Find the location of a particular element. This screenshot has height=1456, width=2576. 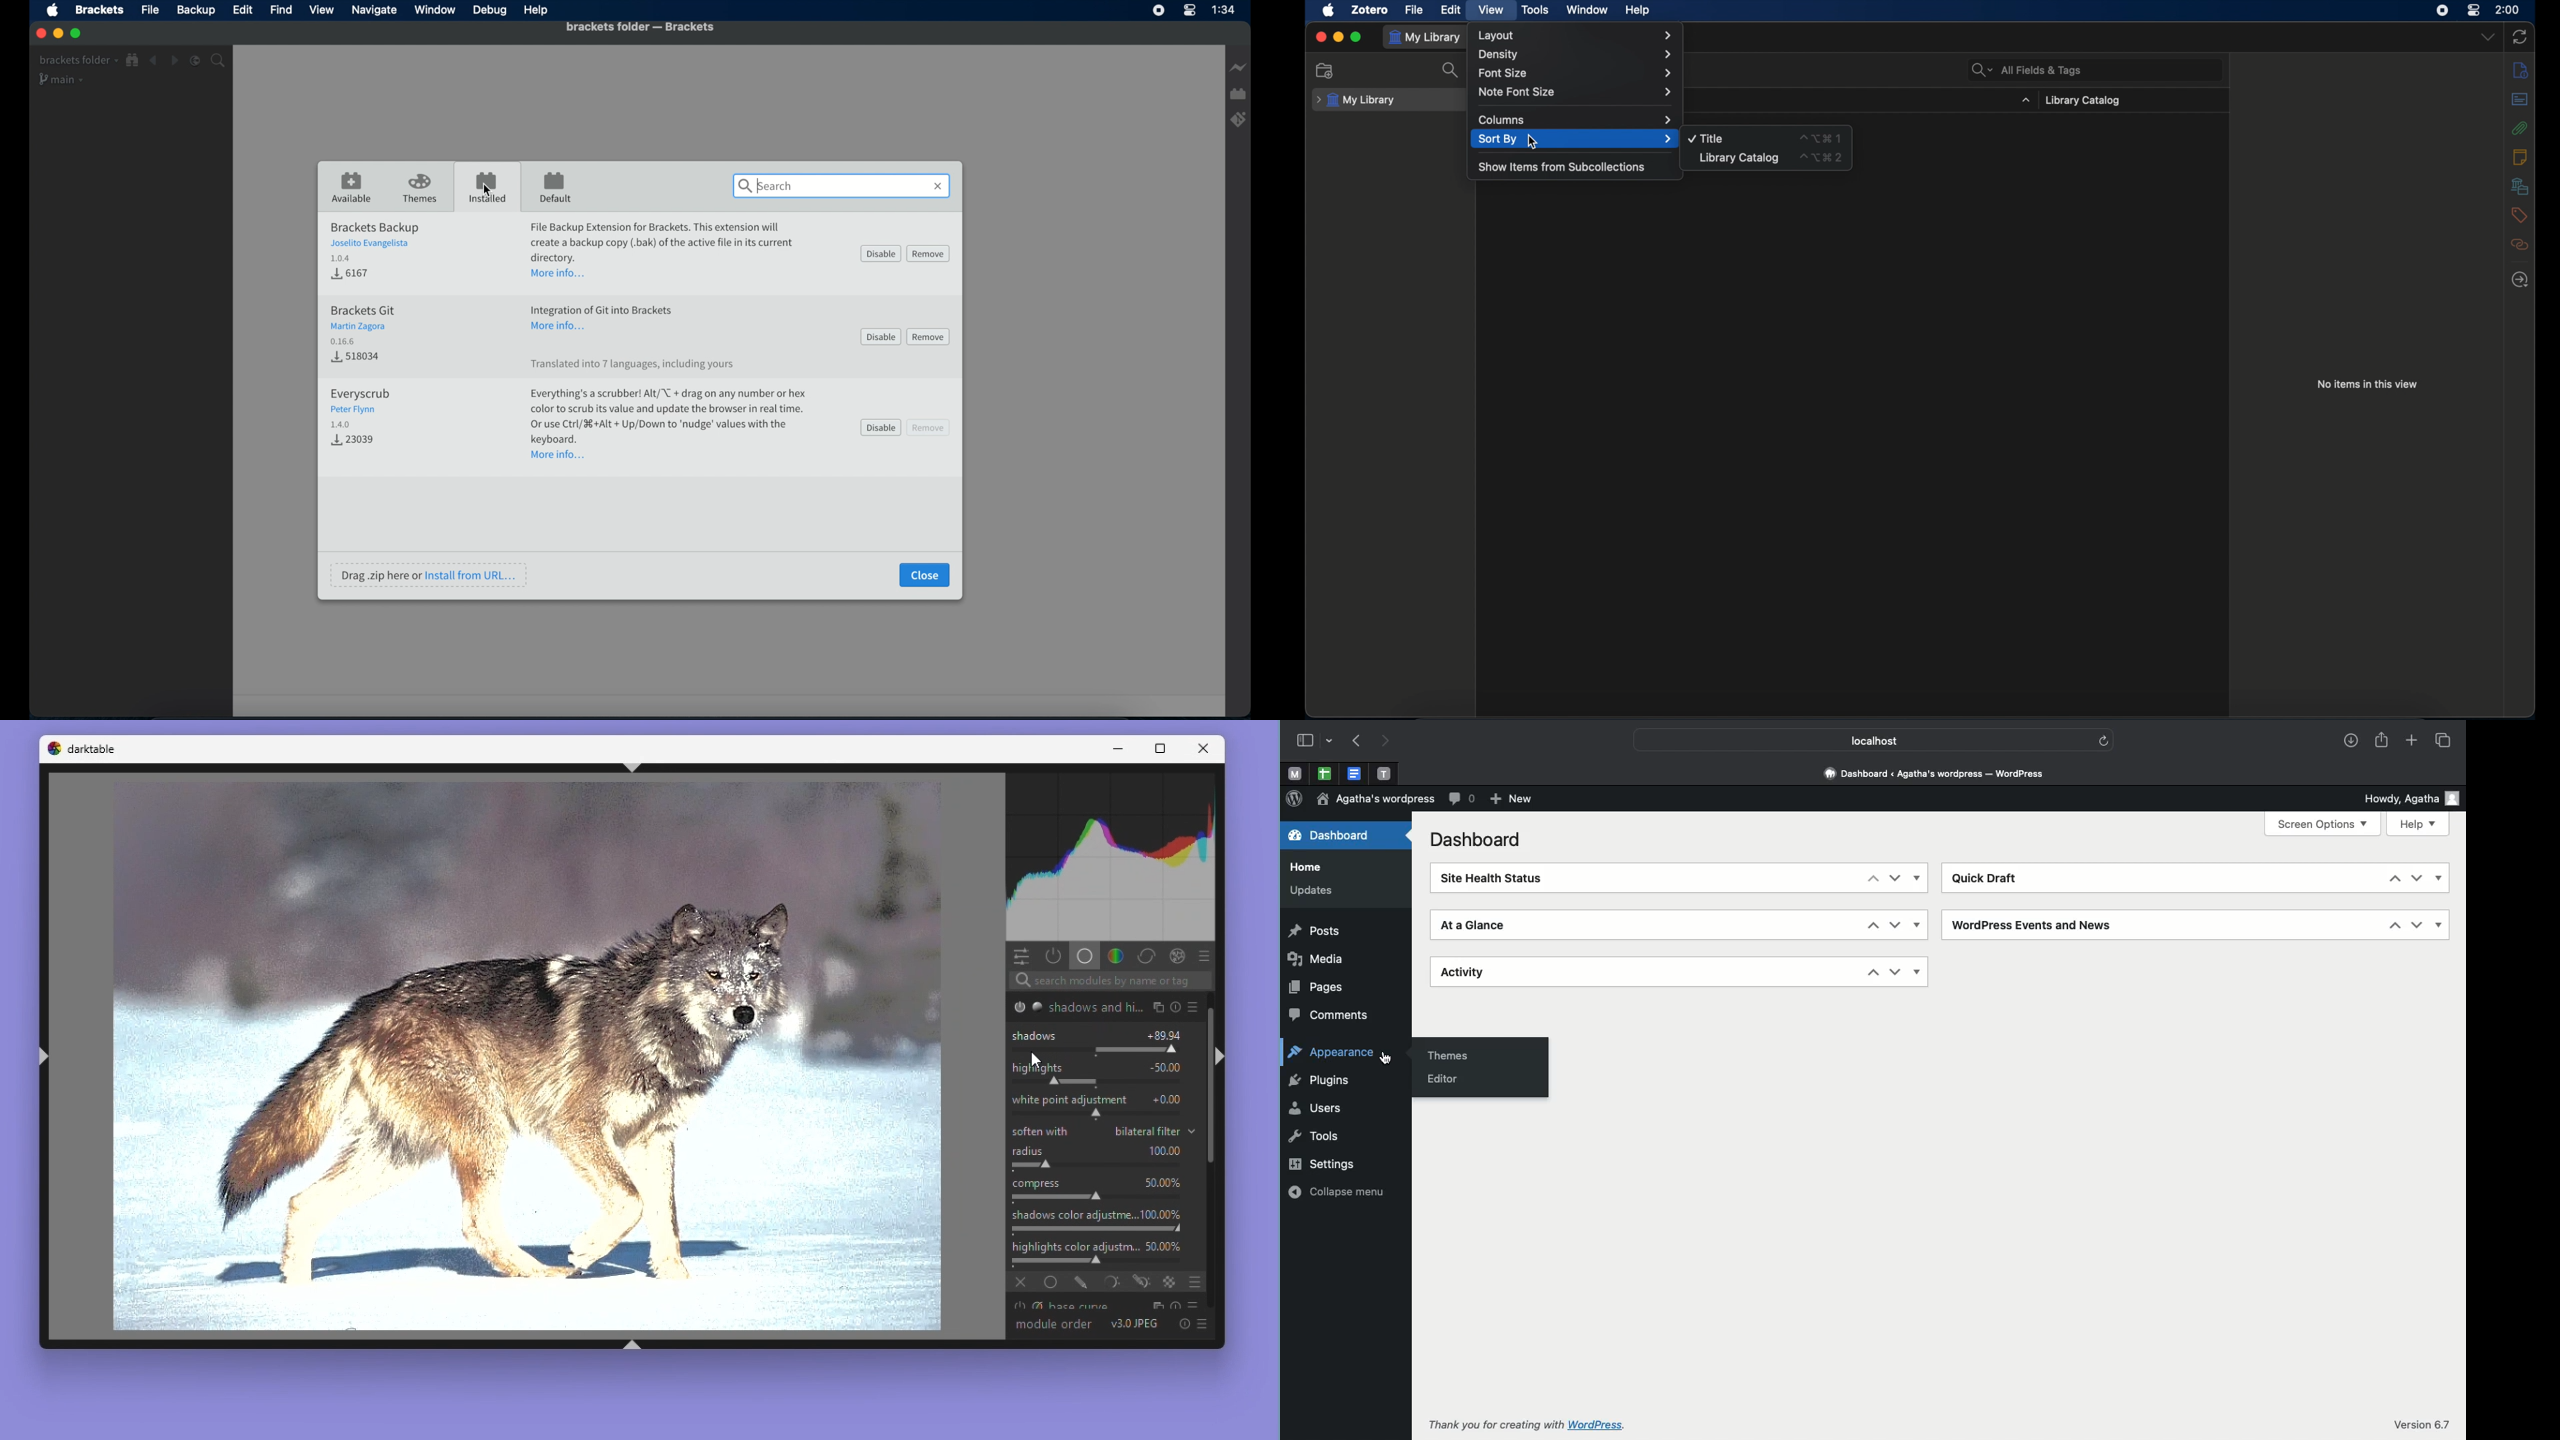

shortcut is located at coordinates (1821, 157).